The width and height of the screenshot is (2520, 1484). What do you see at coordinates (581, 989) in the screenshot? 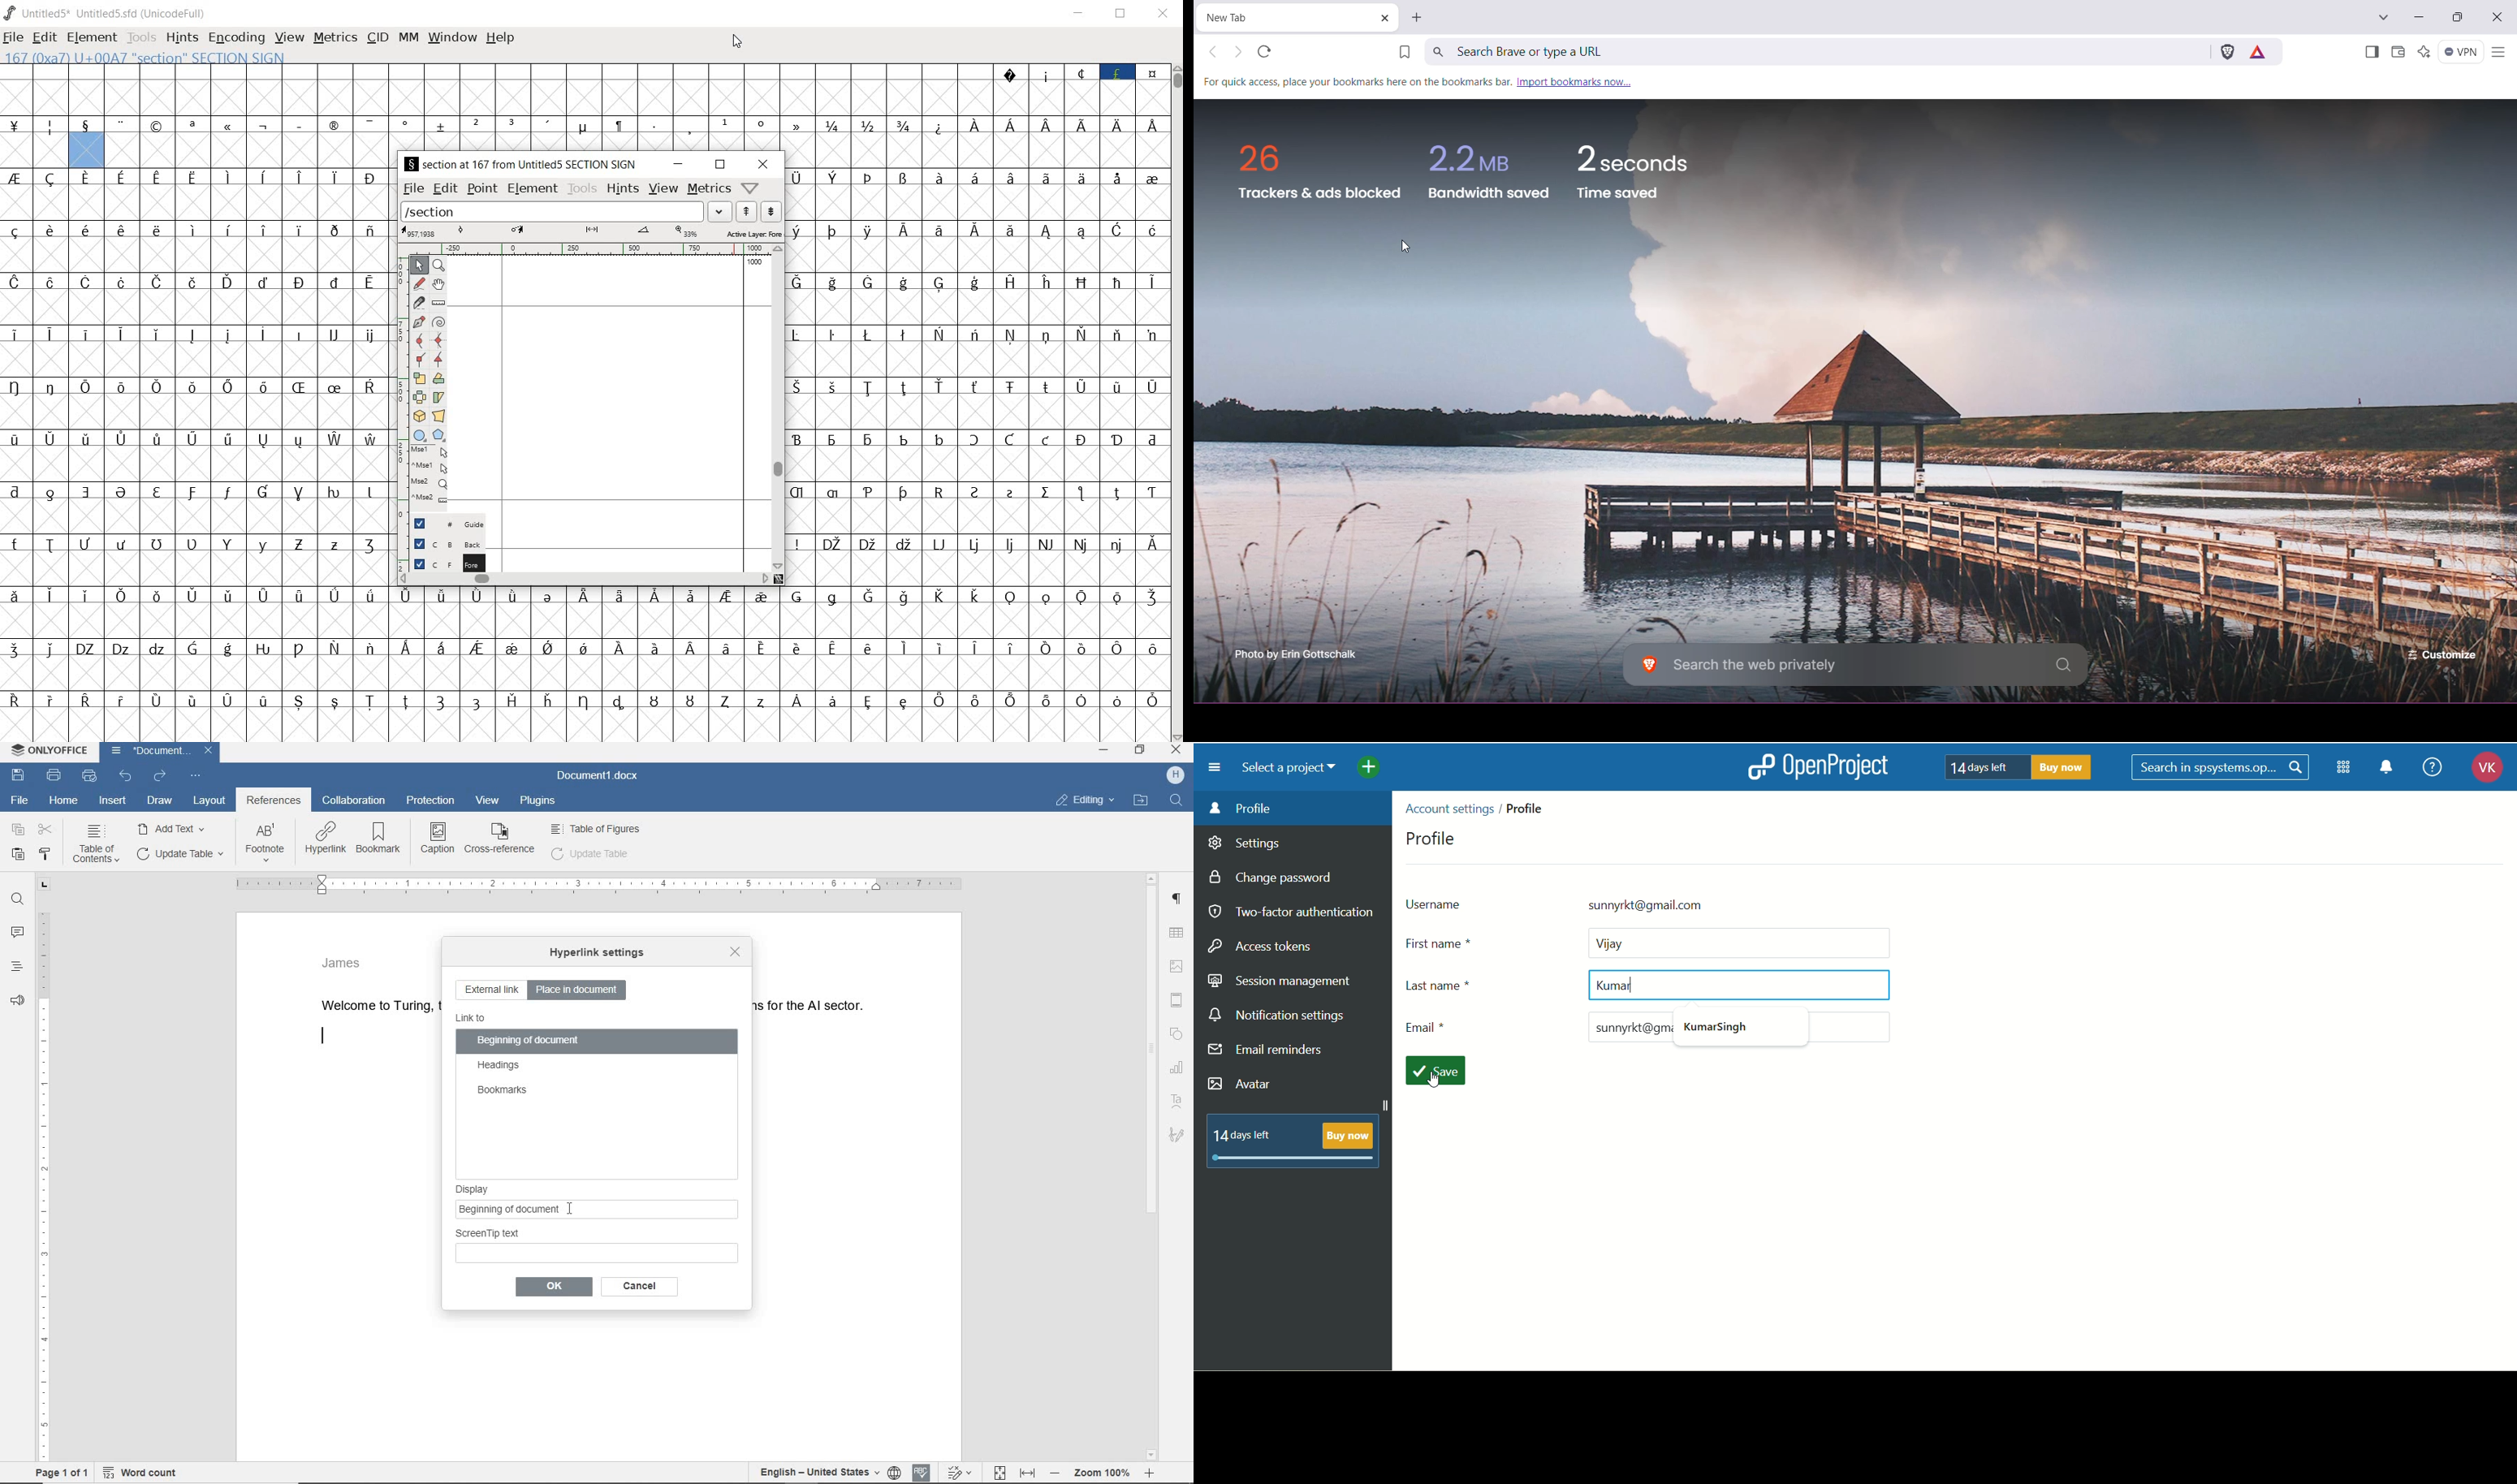
I see `place in document` at bounding box center [581, 989].